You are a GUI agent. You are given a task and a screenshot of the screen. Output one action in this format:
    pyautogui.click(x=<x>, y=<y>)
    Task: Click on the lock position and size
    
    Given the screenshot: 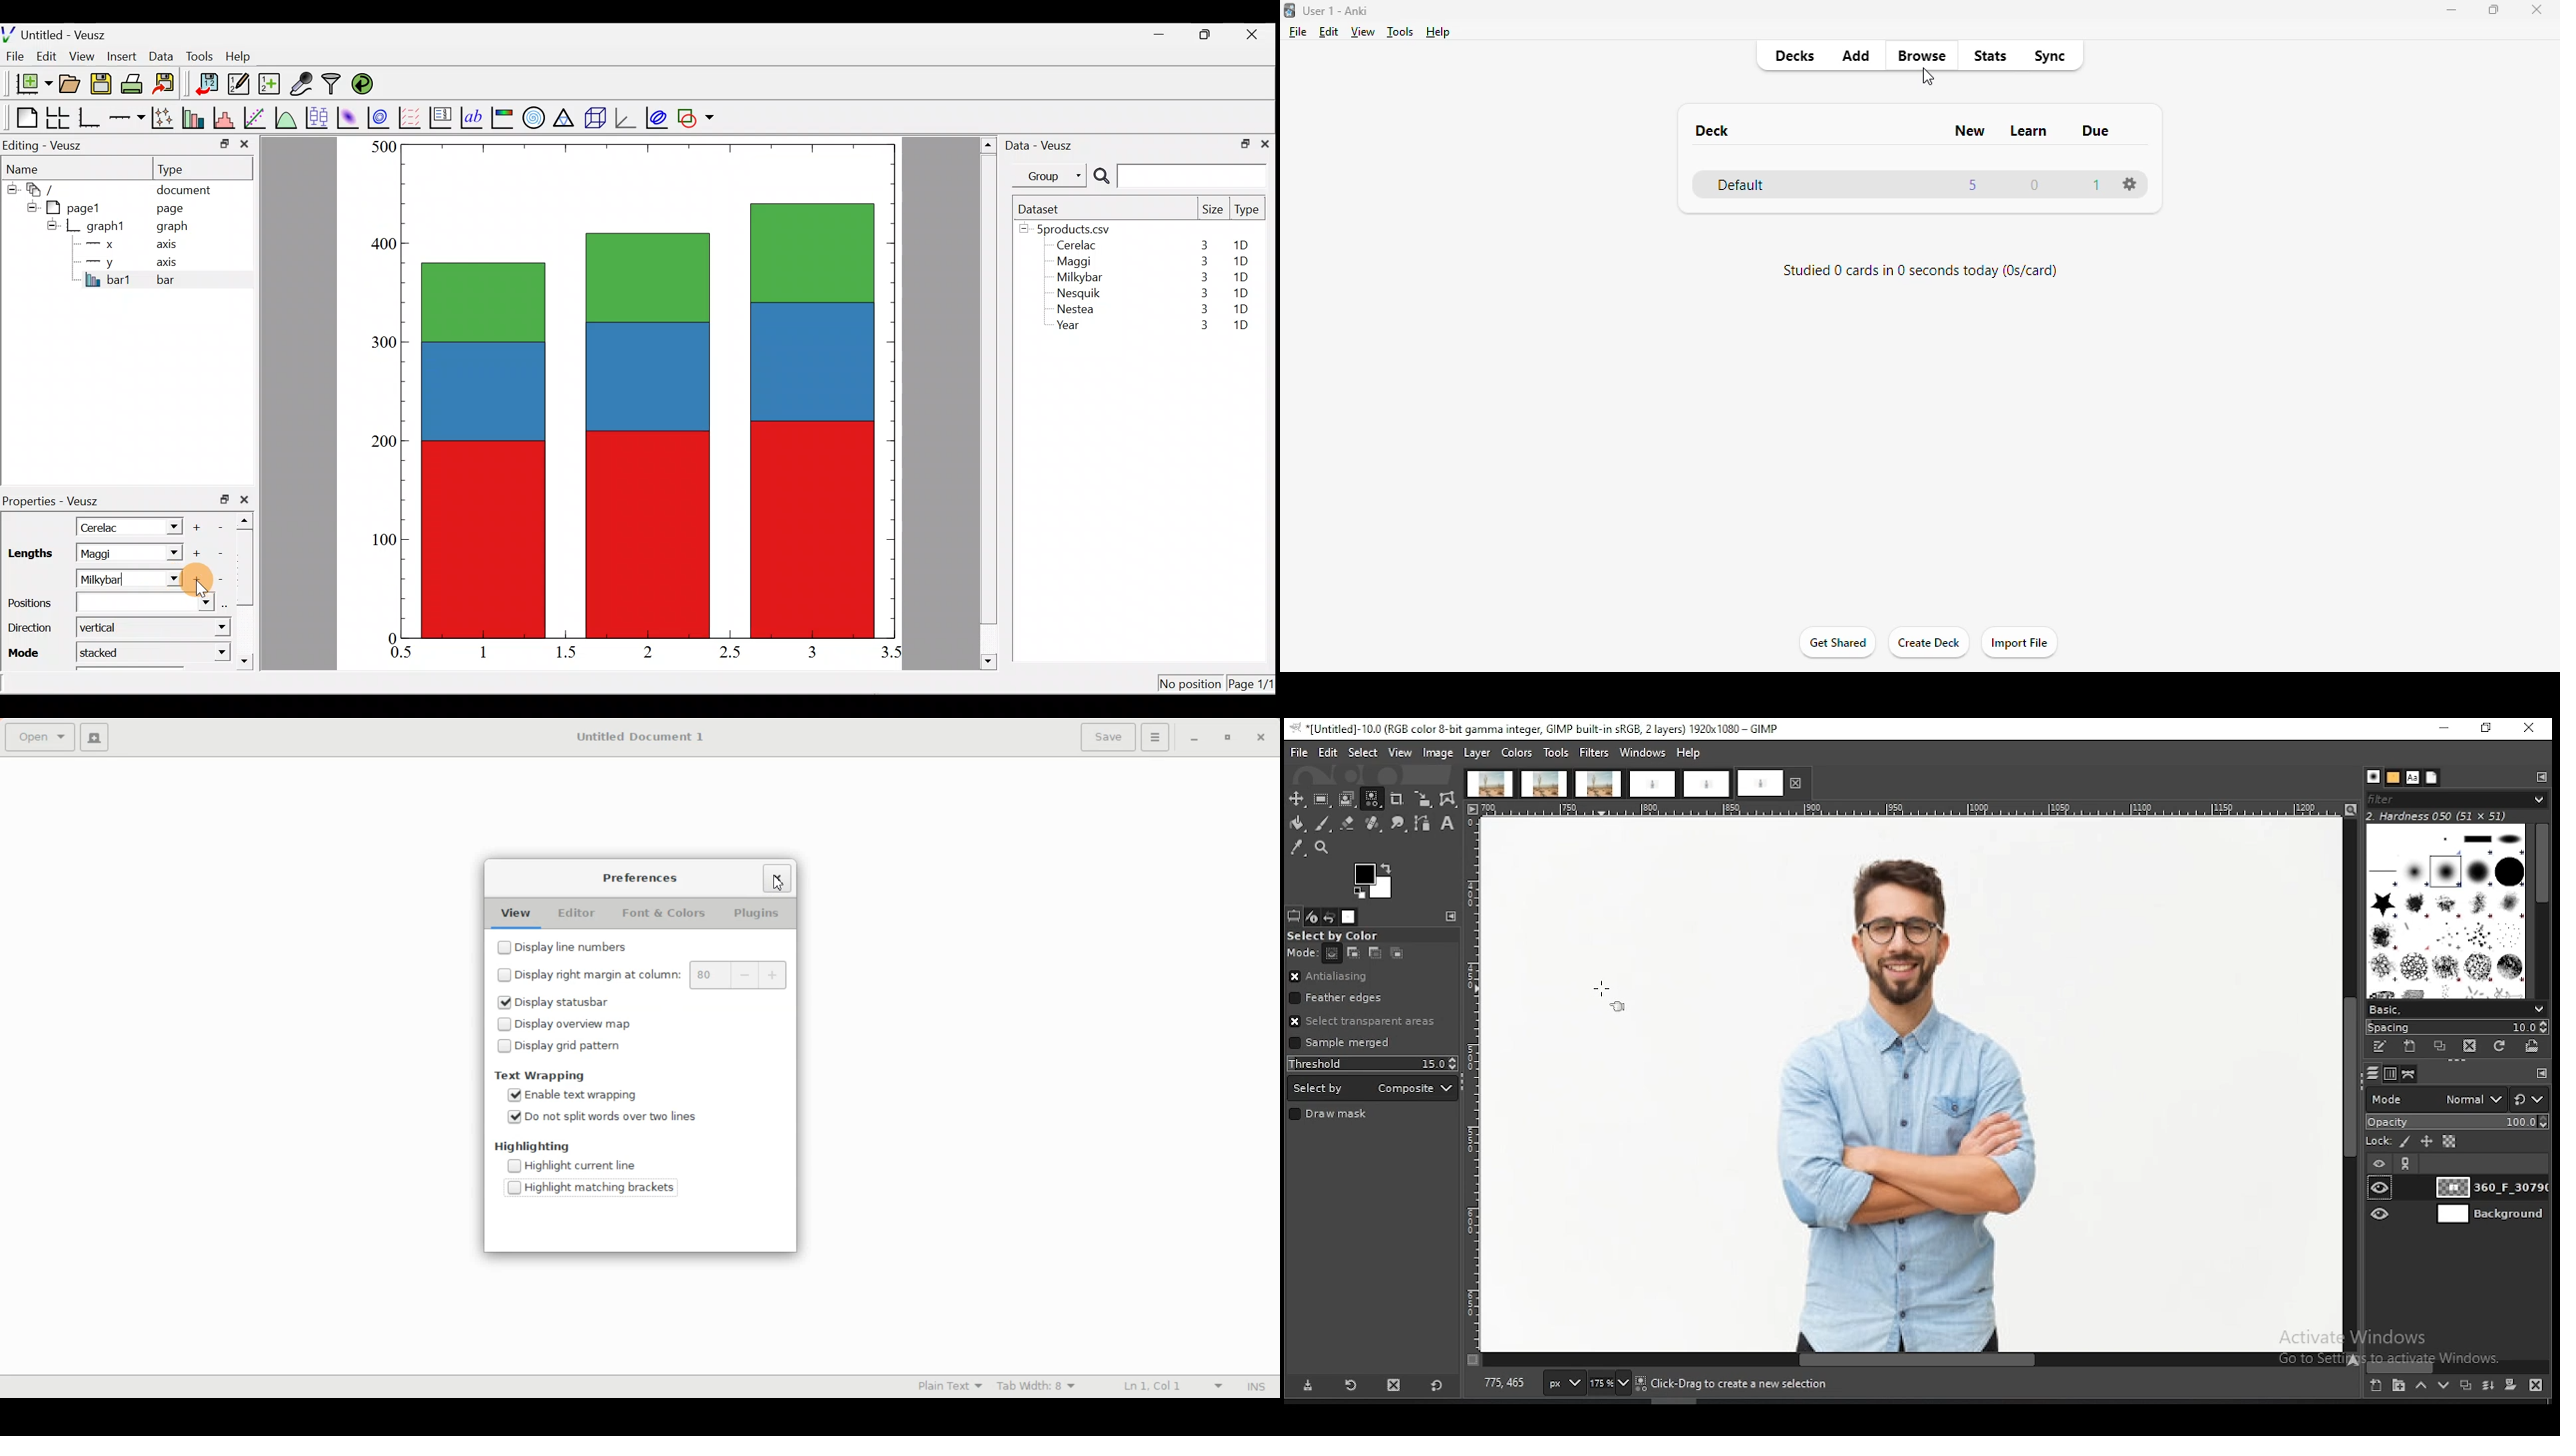 What is the action you would take?
    pyautogui.click(x=2426, y=1143)
    